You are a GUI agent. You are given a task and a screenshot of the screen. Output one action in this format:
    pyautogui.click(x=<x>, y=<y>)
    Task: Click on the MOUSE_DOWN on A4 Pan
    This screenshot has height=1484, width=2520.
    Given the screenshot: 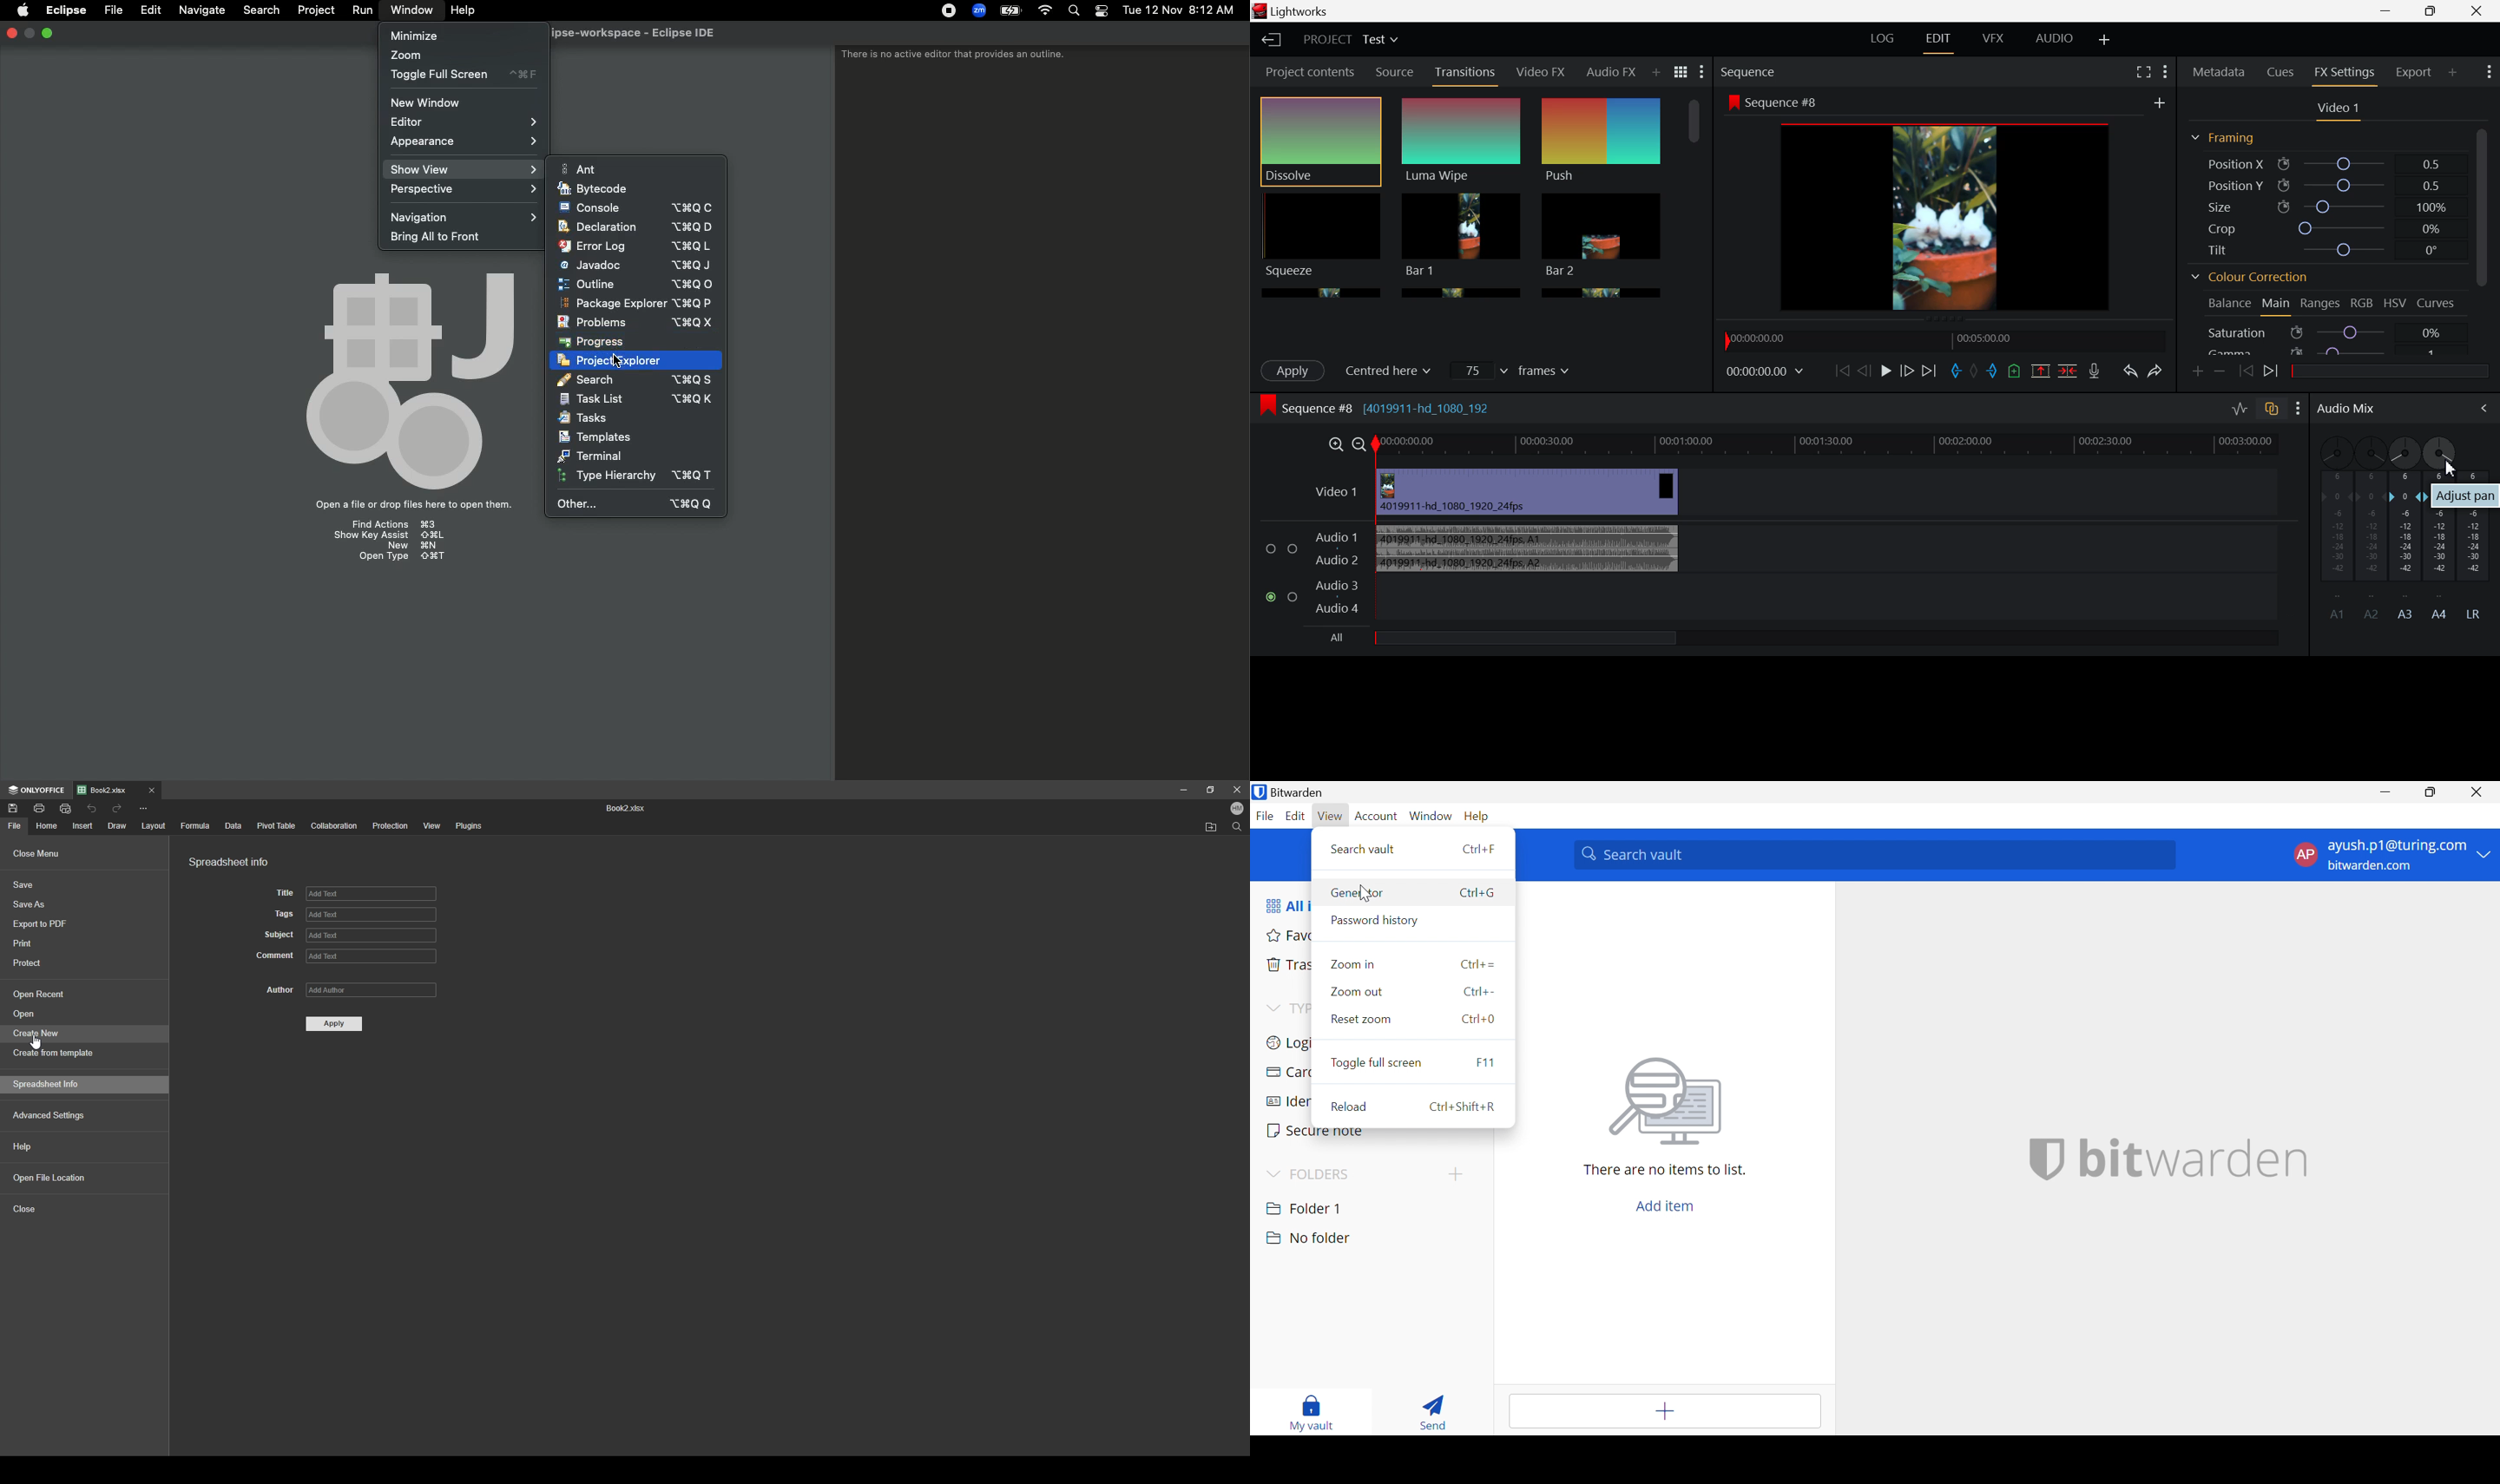 What is the action you would take?
    pyautogui.click(x=2443, y=454)
    